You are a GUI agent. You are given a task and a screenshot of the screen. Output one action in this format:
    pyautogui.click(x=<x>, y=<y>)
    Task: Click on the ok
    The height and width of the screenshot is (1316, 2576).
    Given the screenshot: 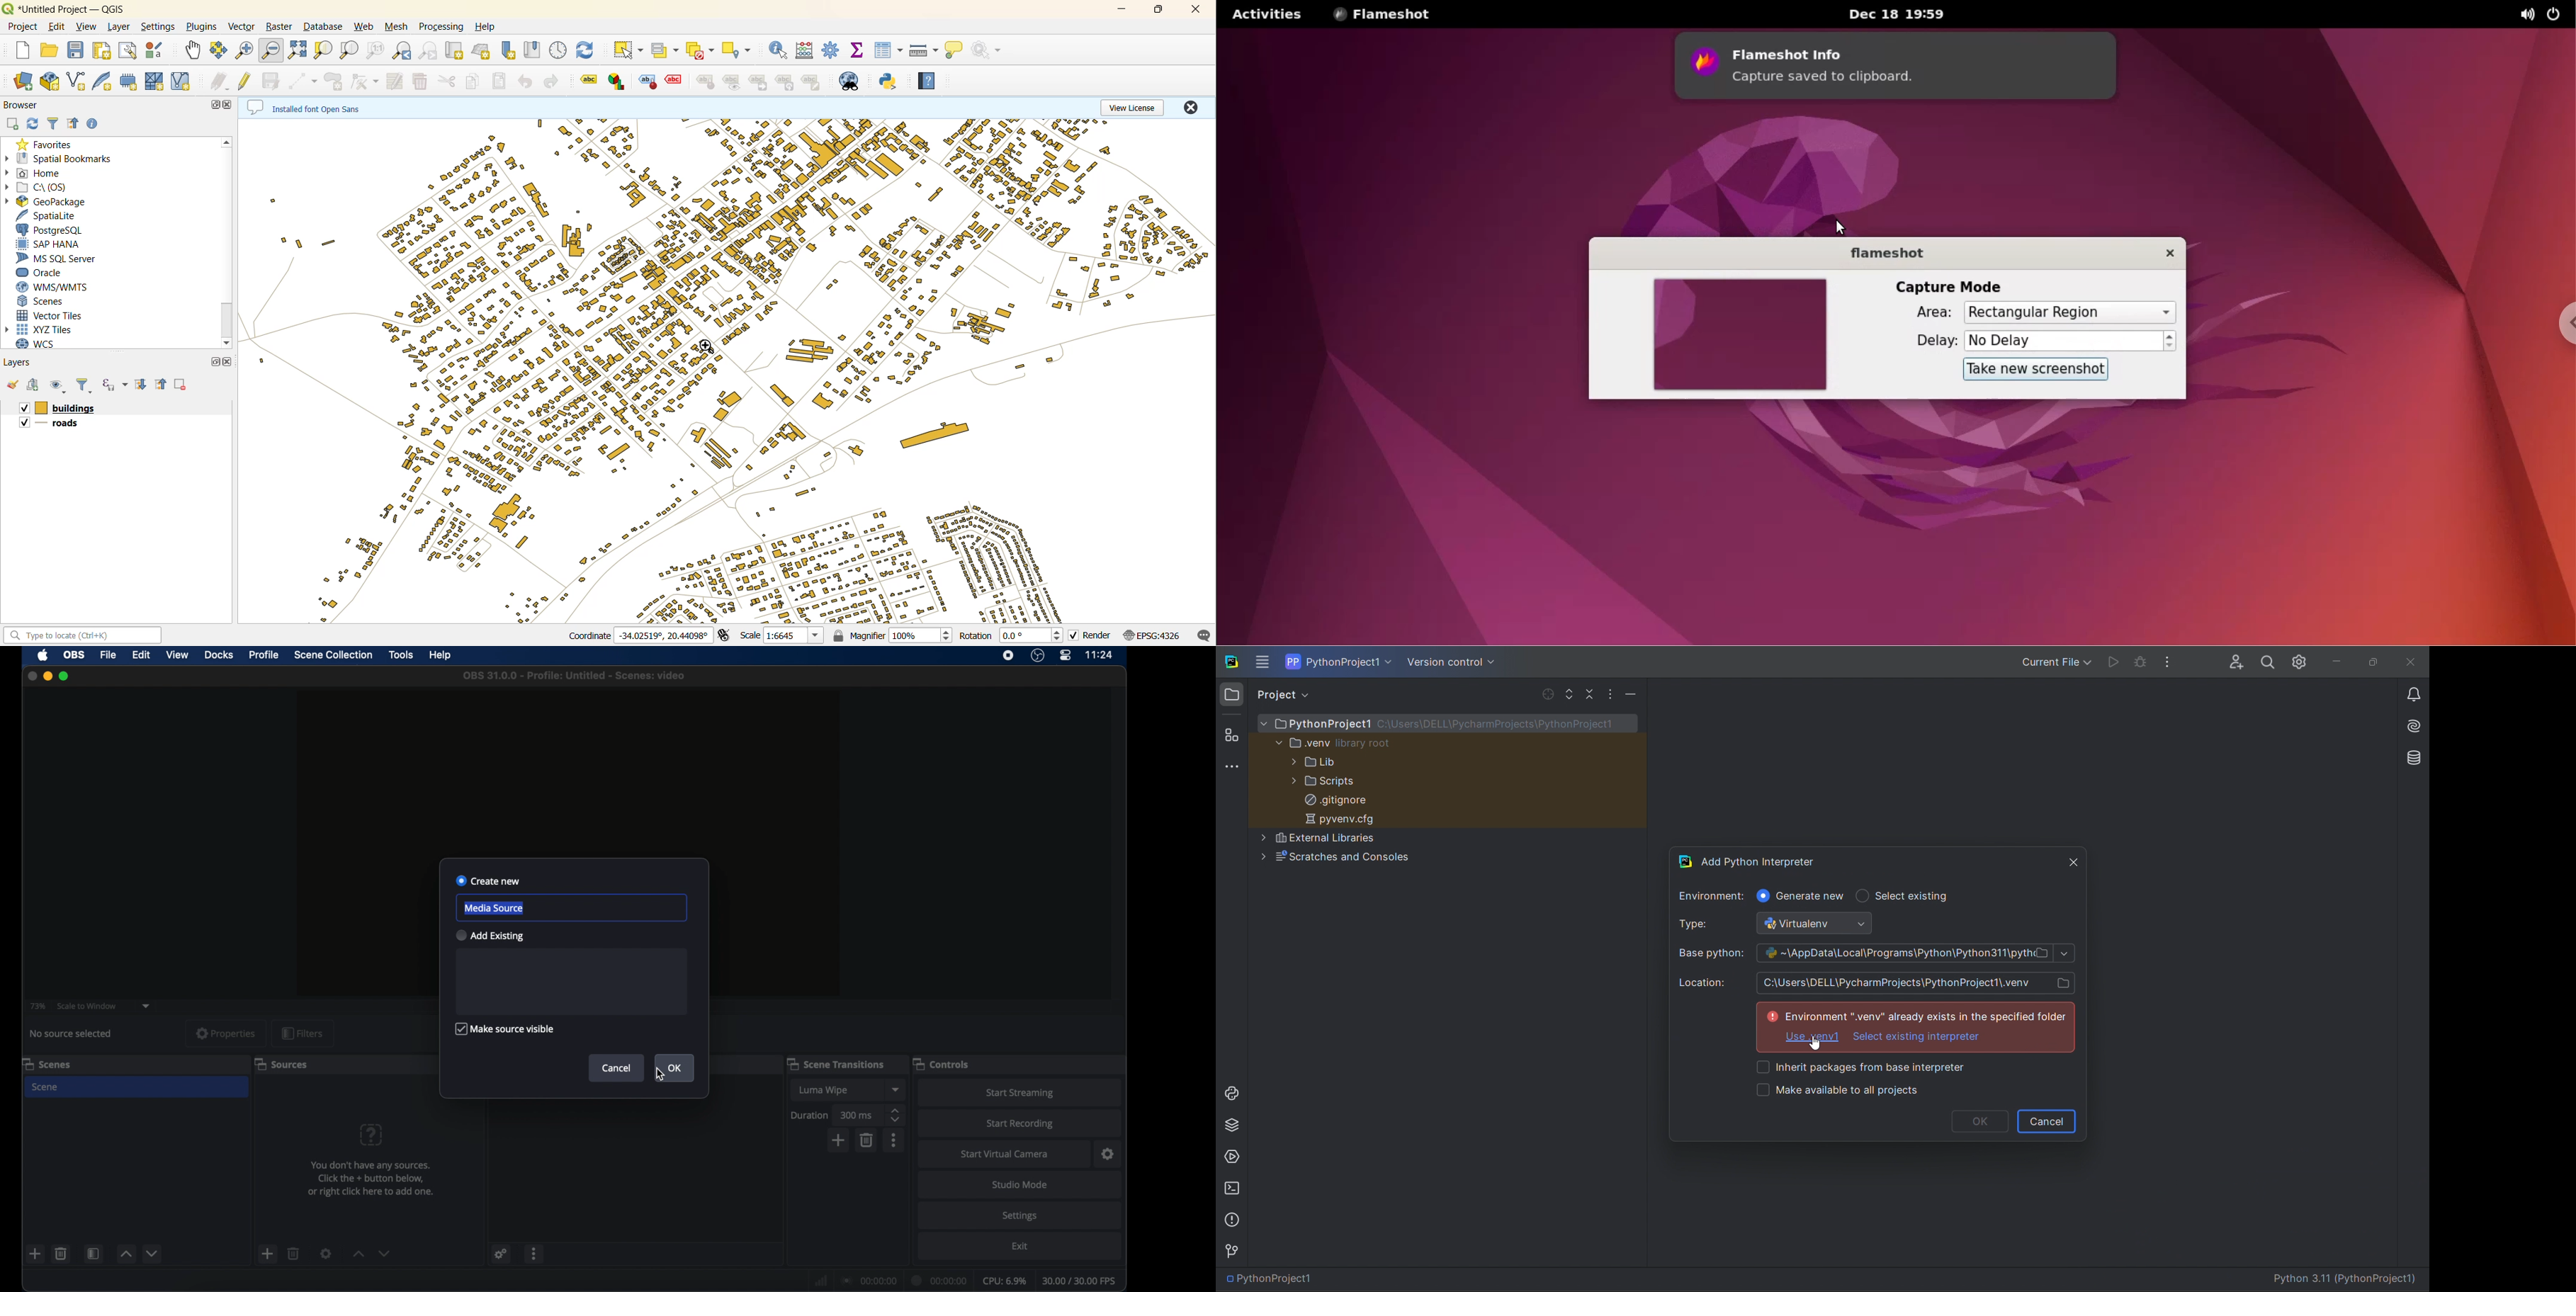 What is the action you would take?
    pyautogui.click(x=1978, y=1122)
    